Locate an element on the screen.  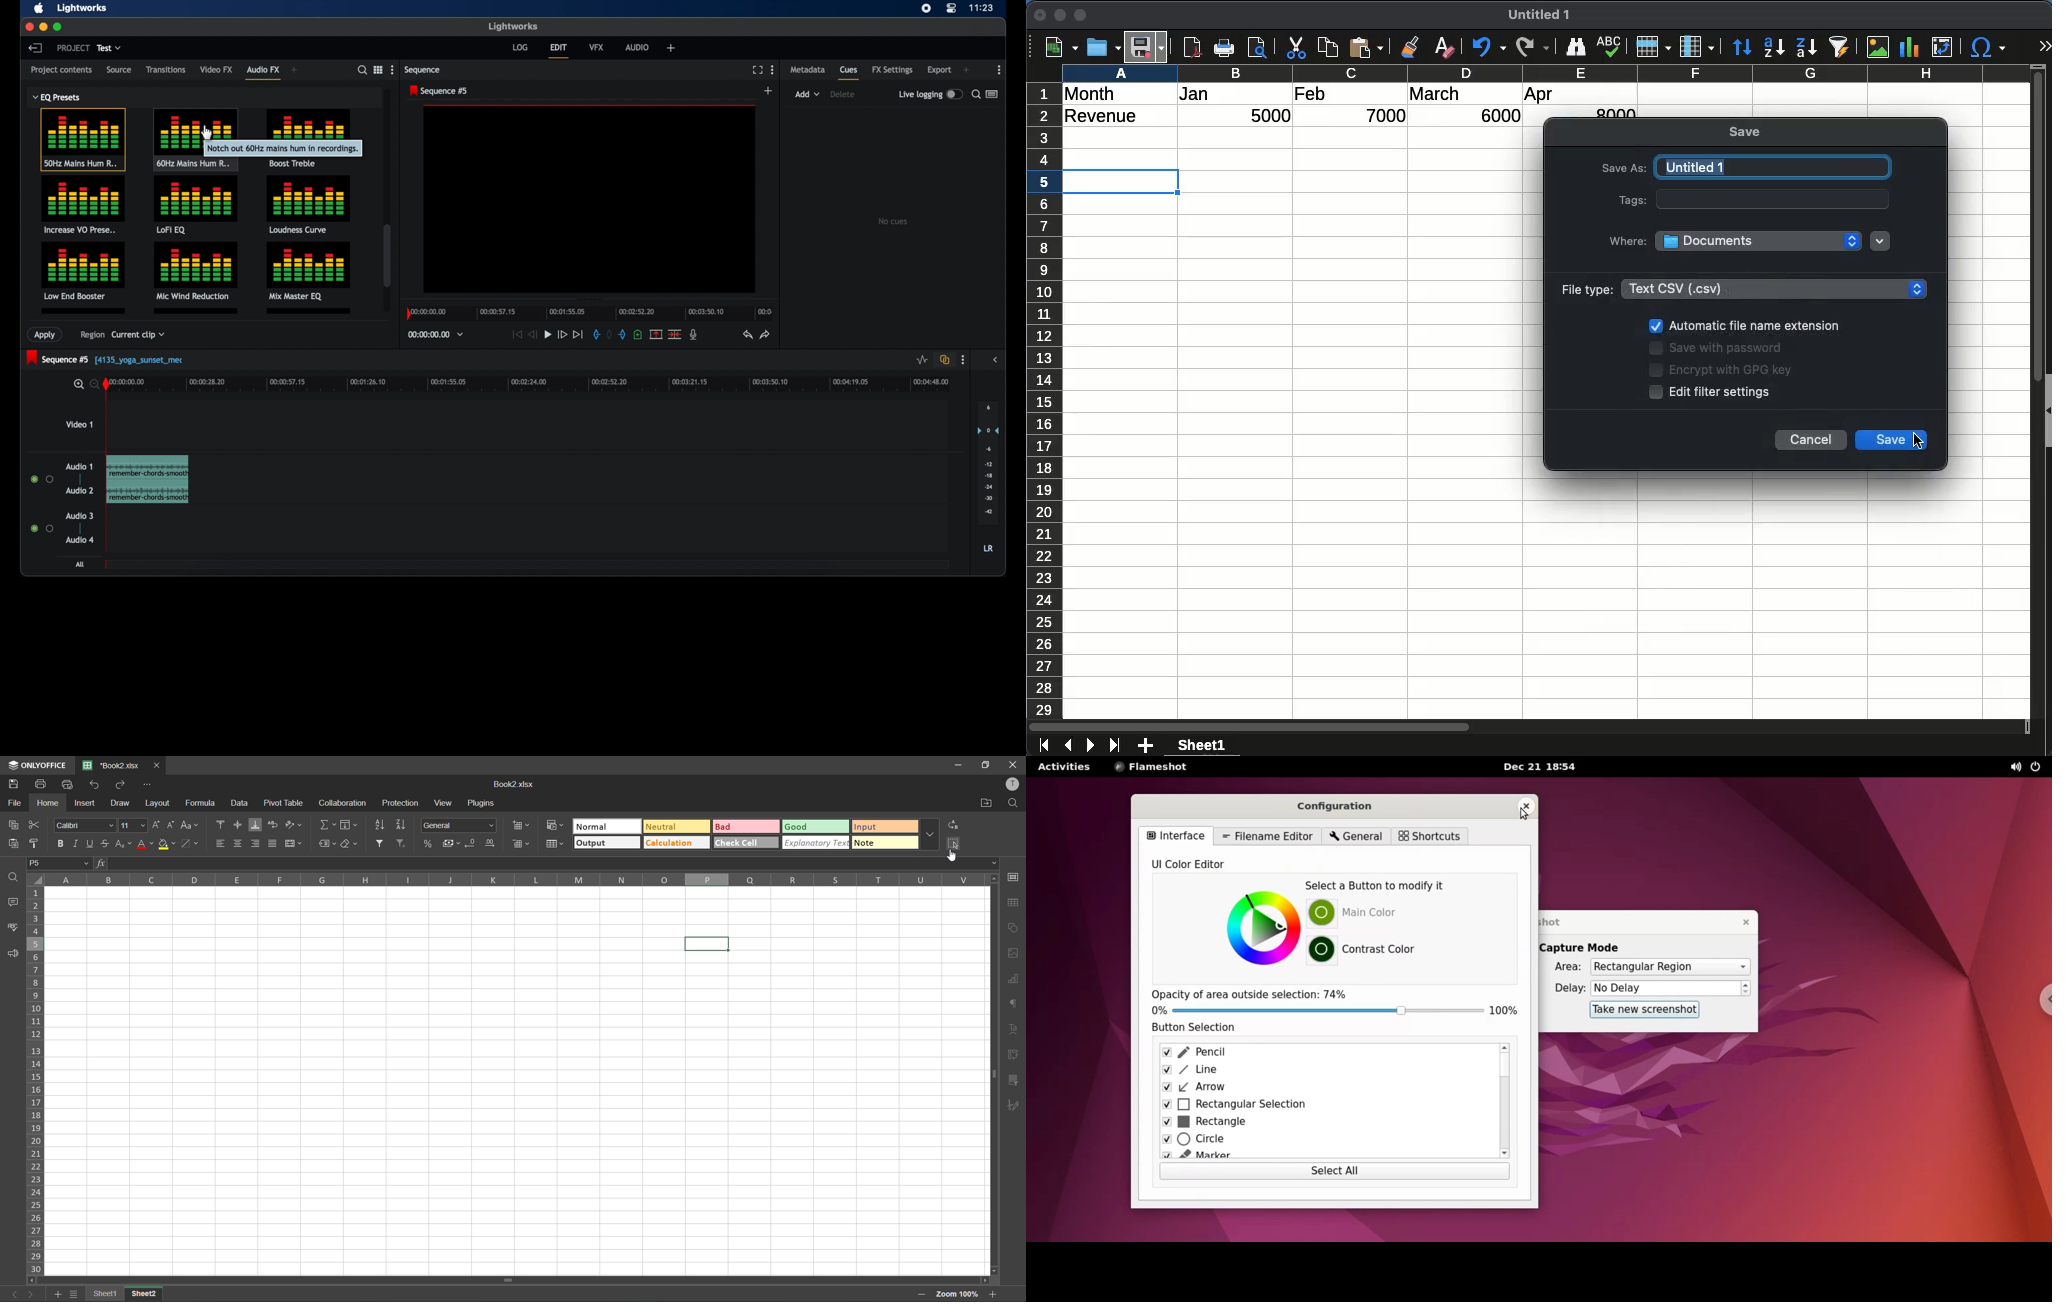
sort ascending is located at coordinates (383, 826).